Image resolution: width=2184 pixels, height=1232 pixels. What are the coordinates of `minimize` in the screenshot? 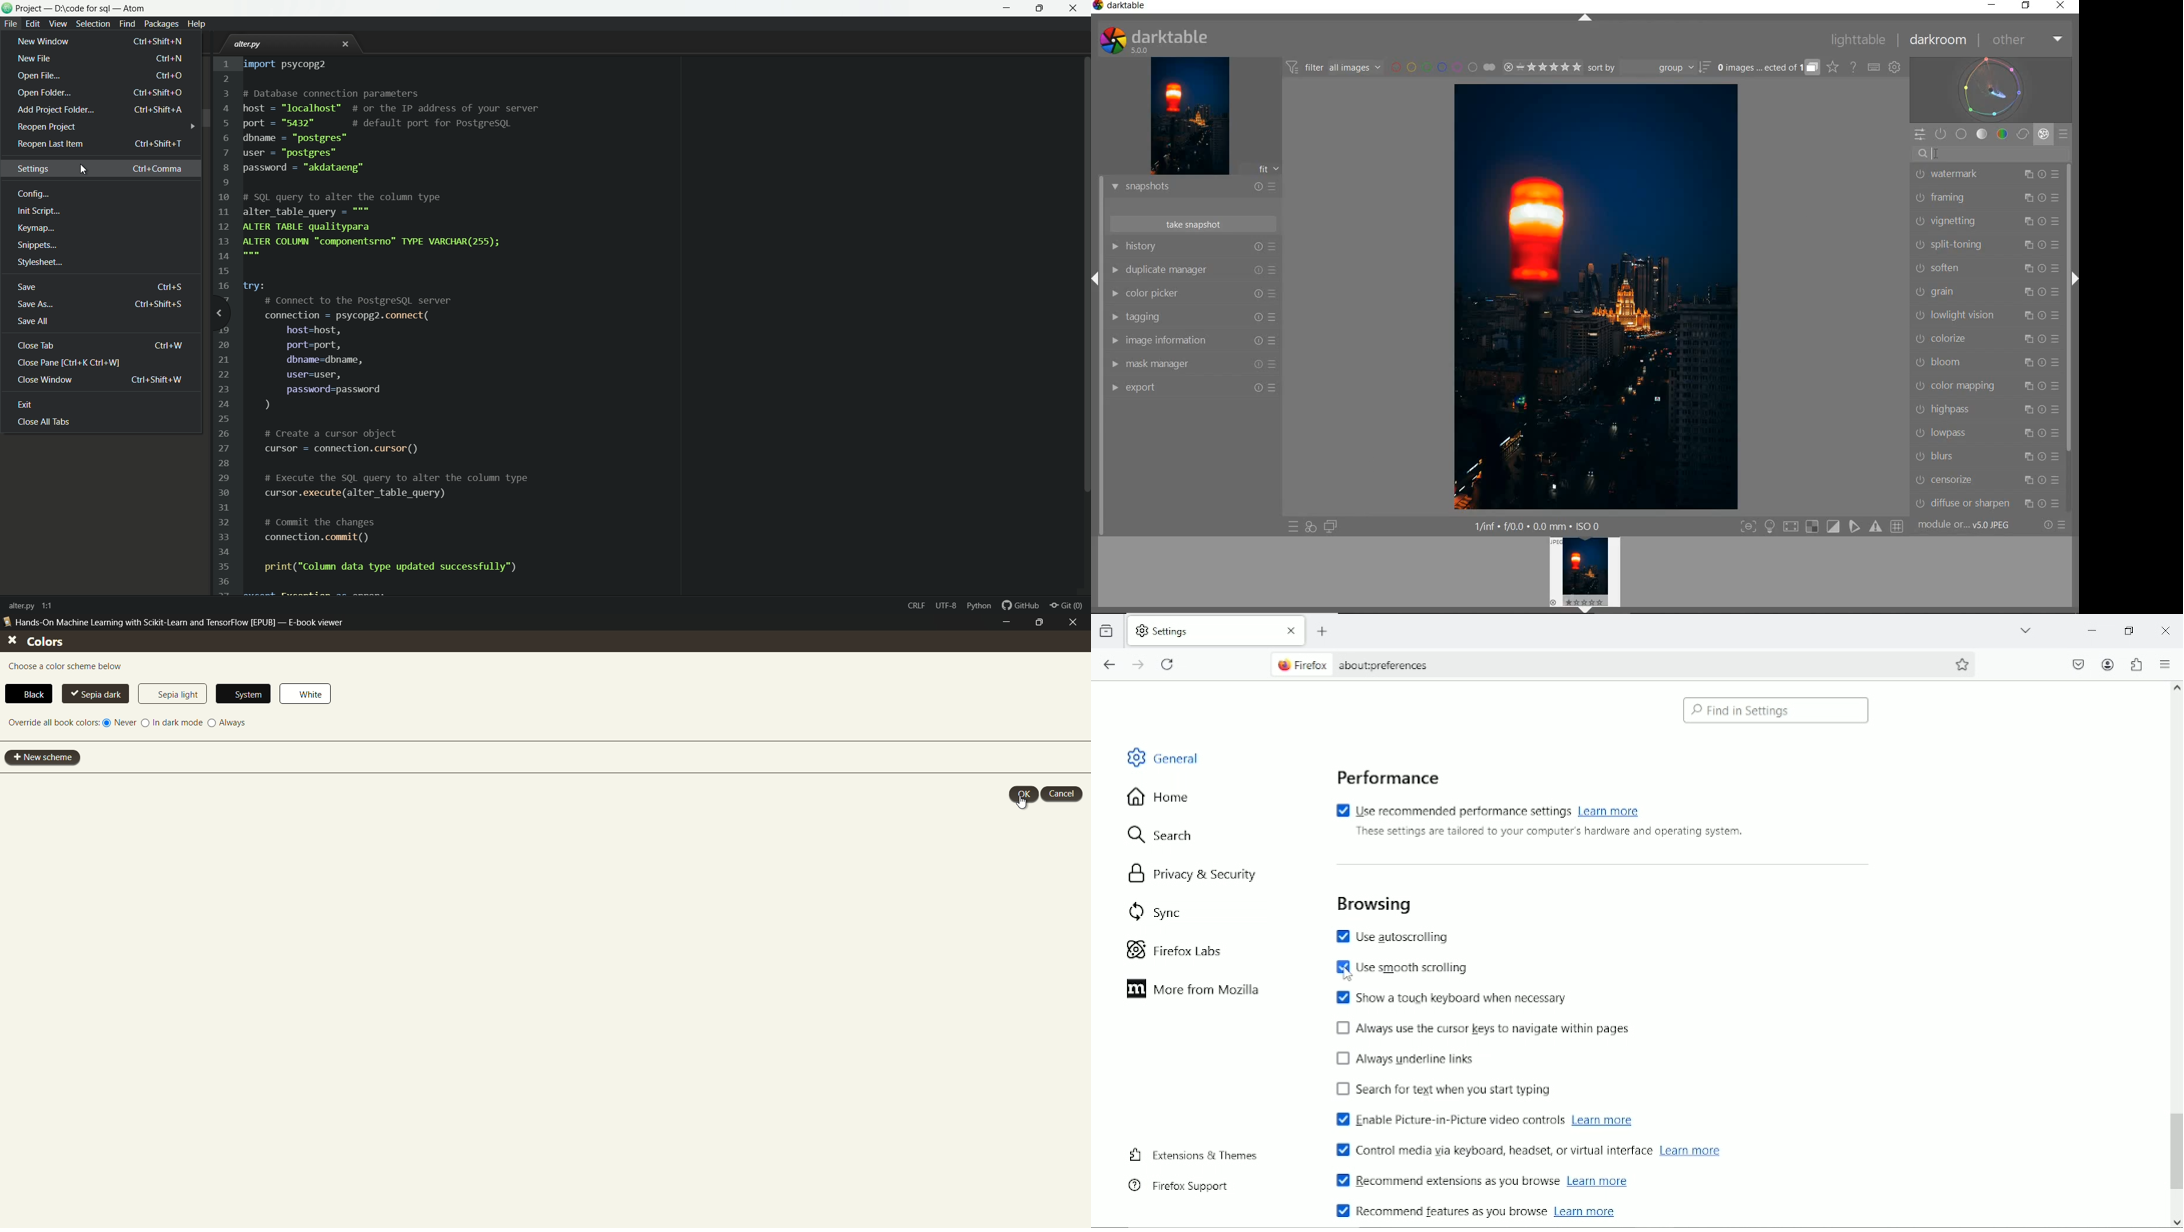 It's located at (2091, 629).